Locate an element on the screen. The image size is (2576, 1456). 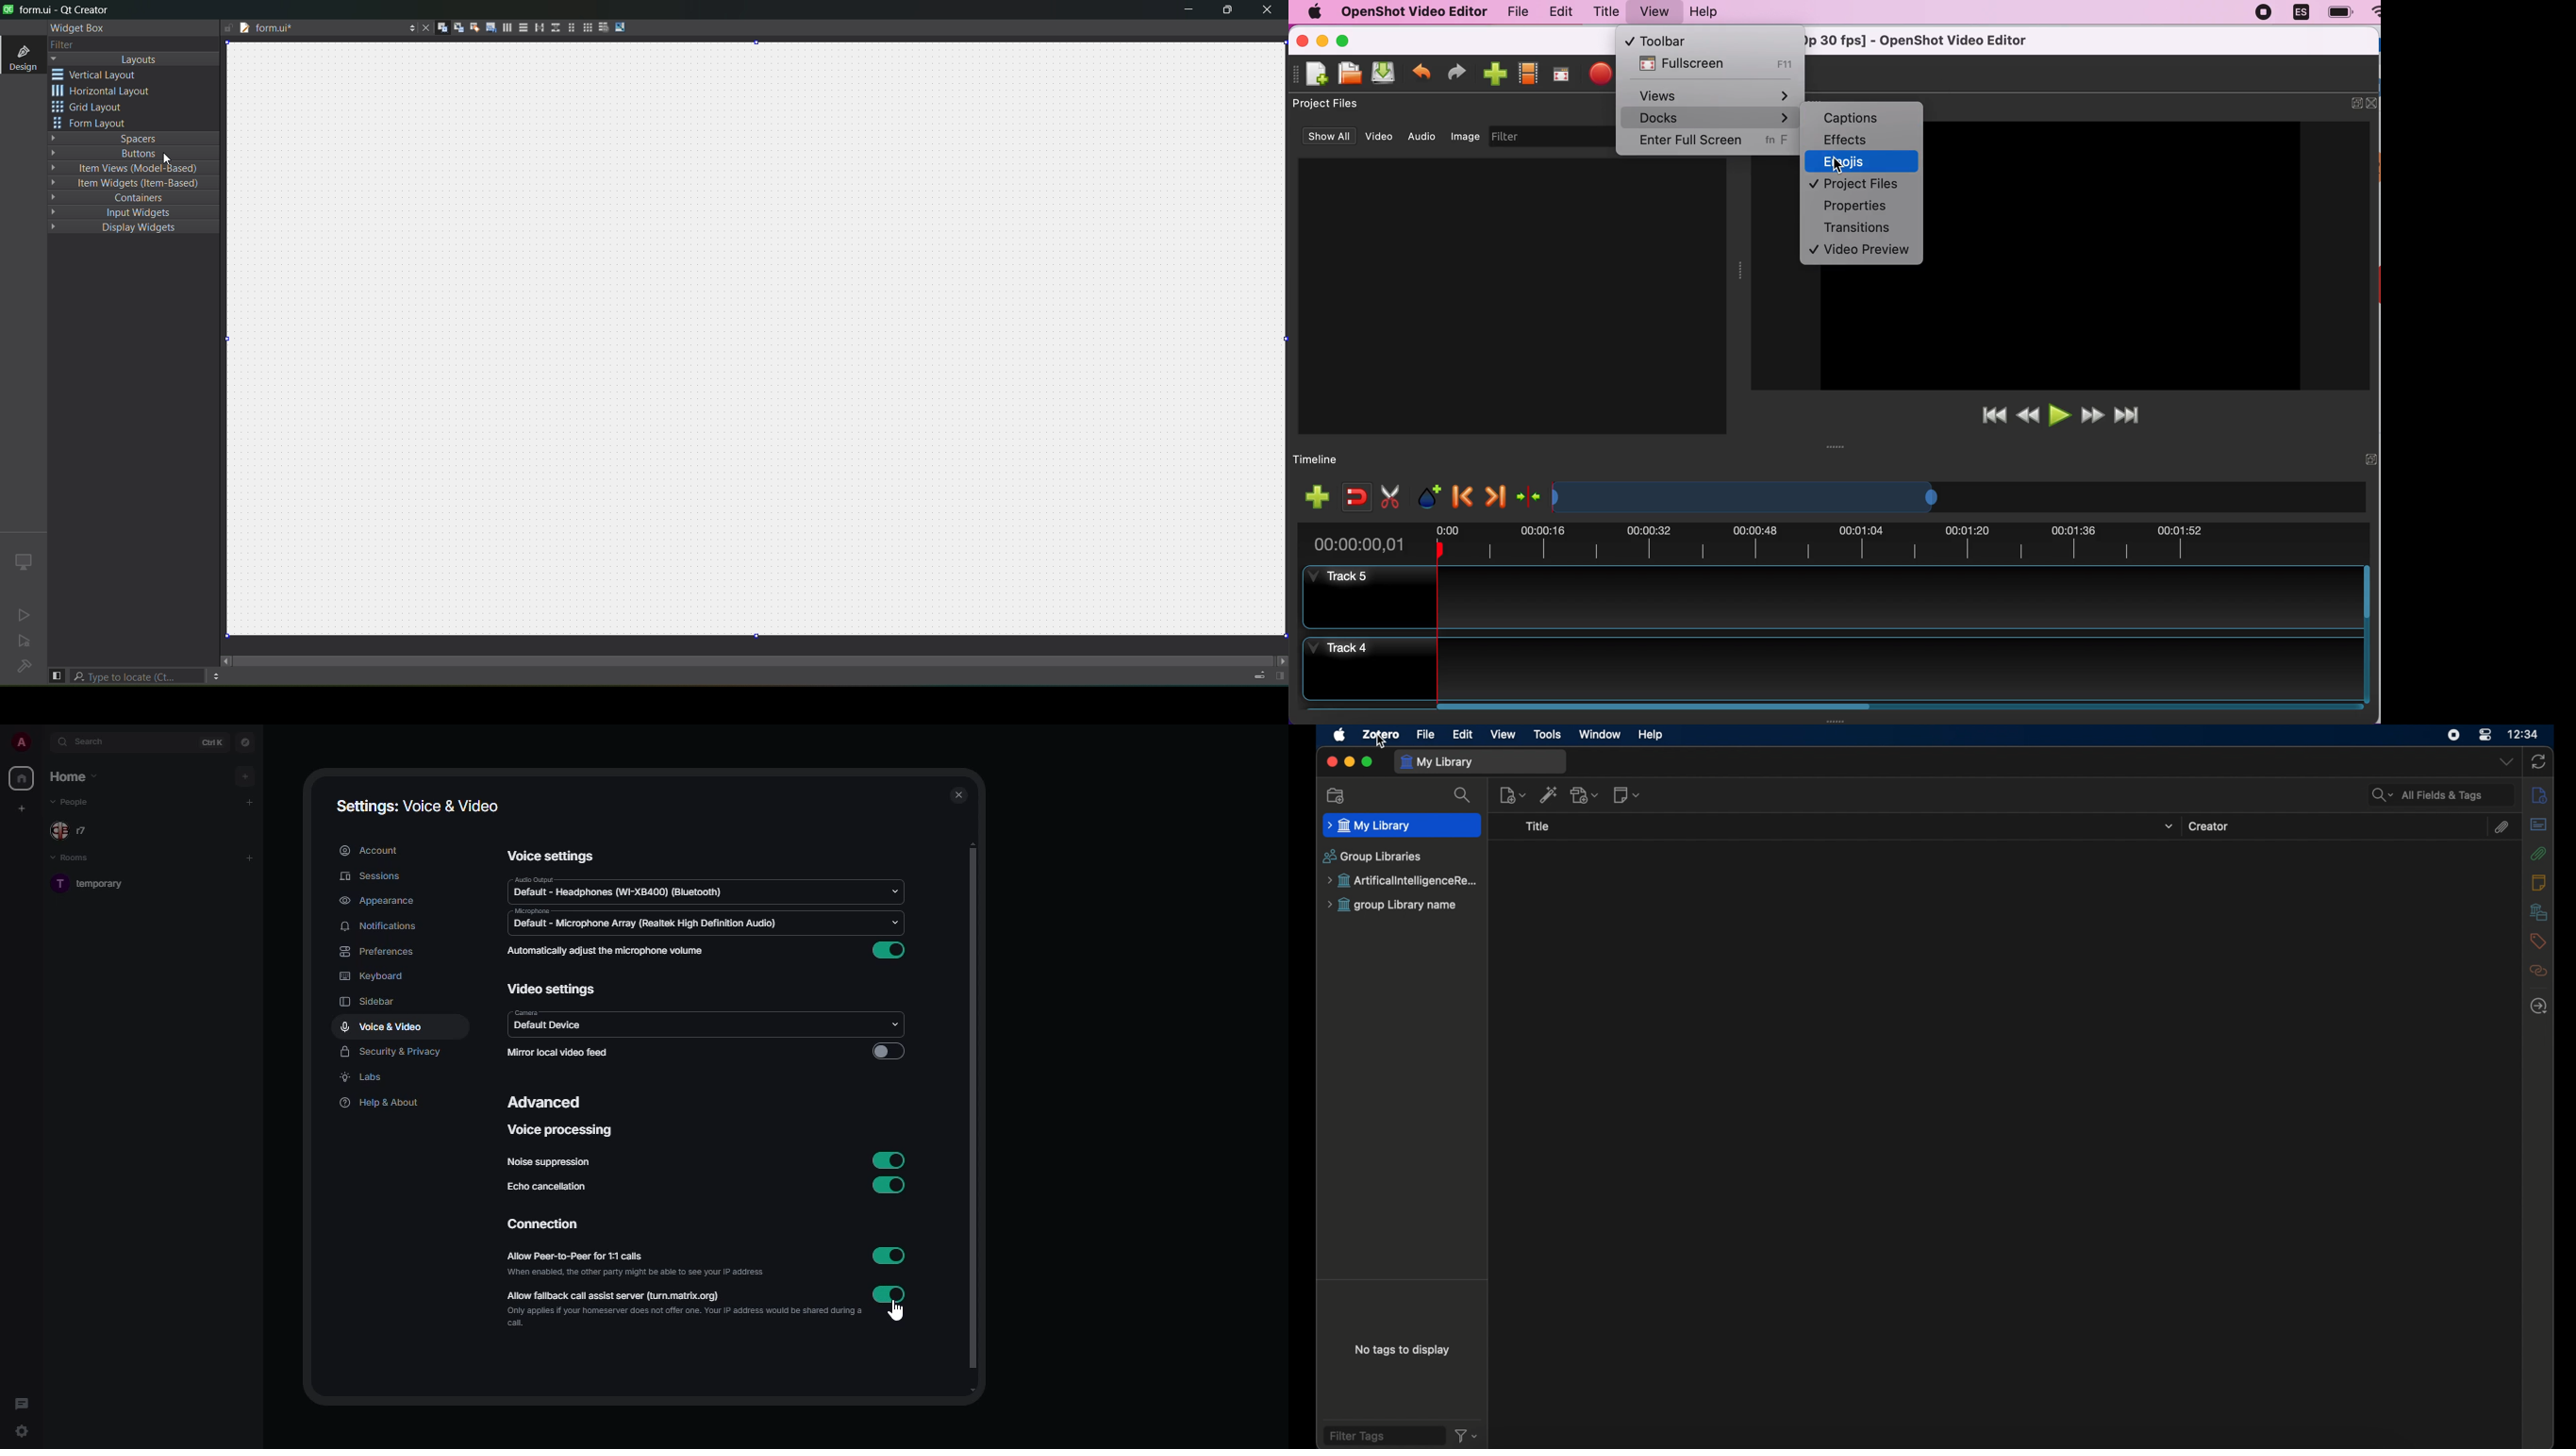
create new space is located at coordinates (23, 808).